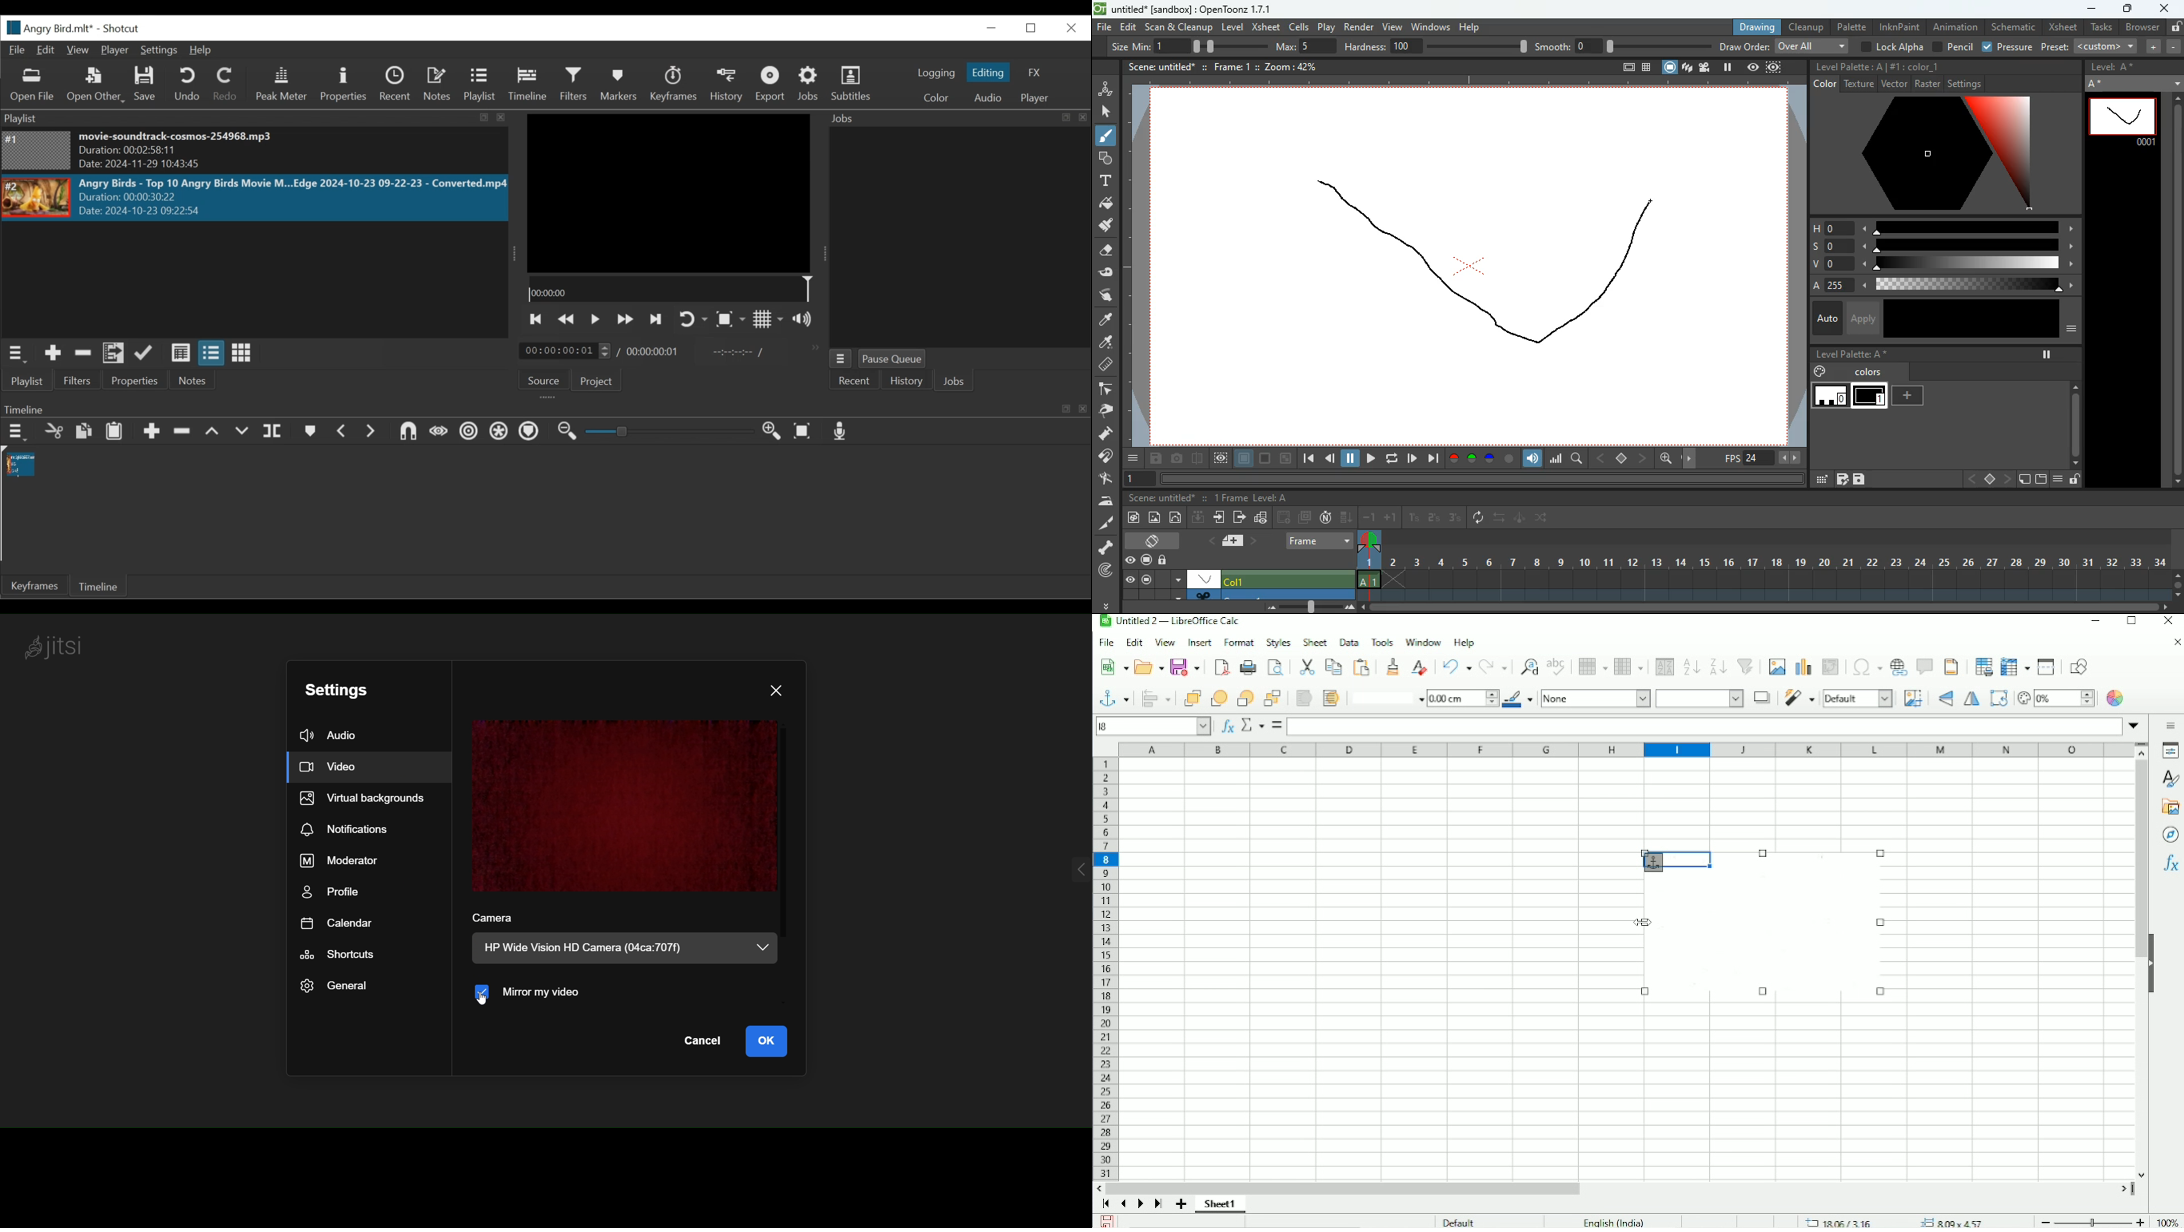 This screenshot has height=1232, width=2184. What do you see at coordinates (18, 49) in the screenshot?
I see `File` at bounding box center [18, 49].